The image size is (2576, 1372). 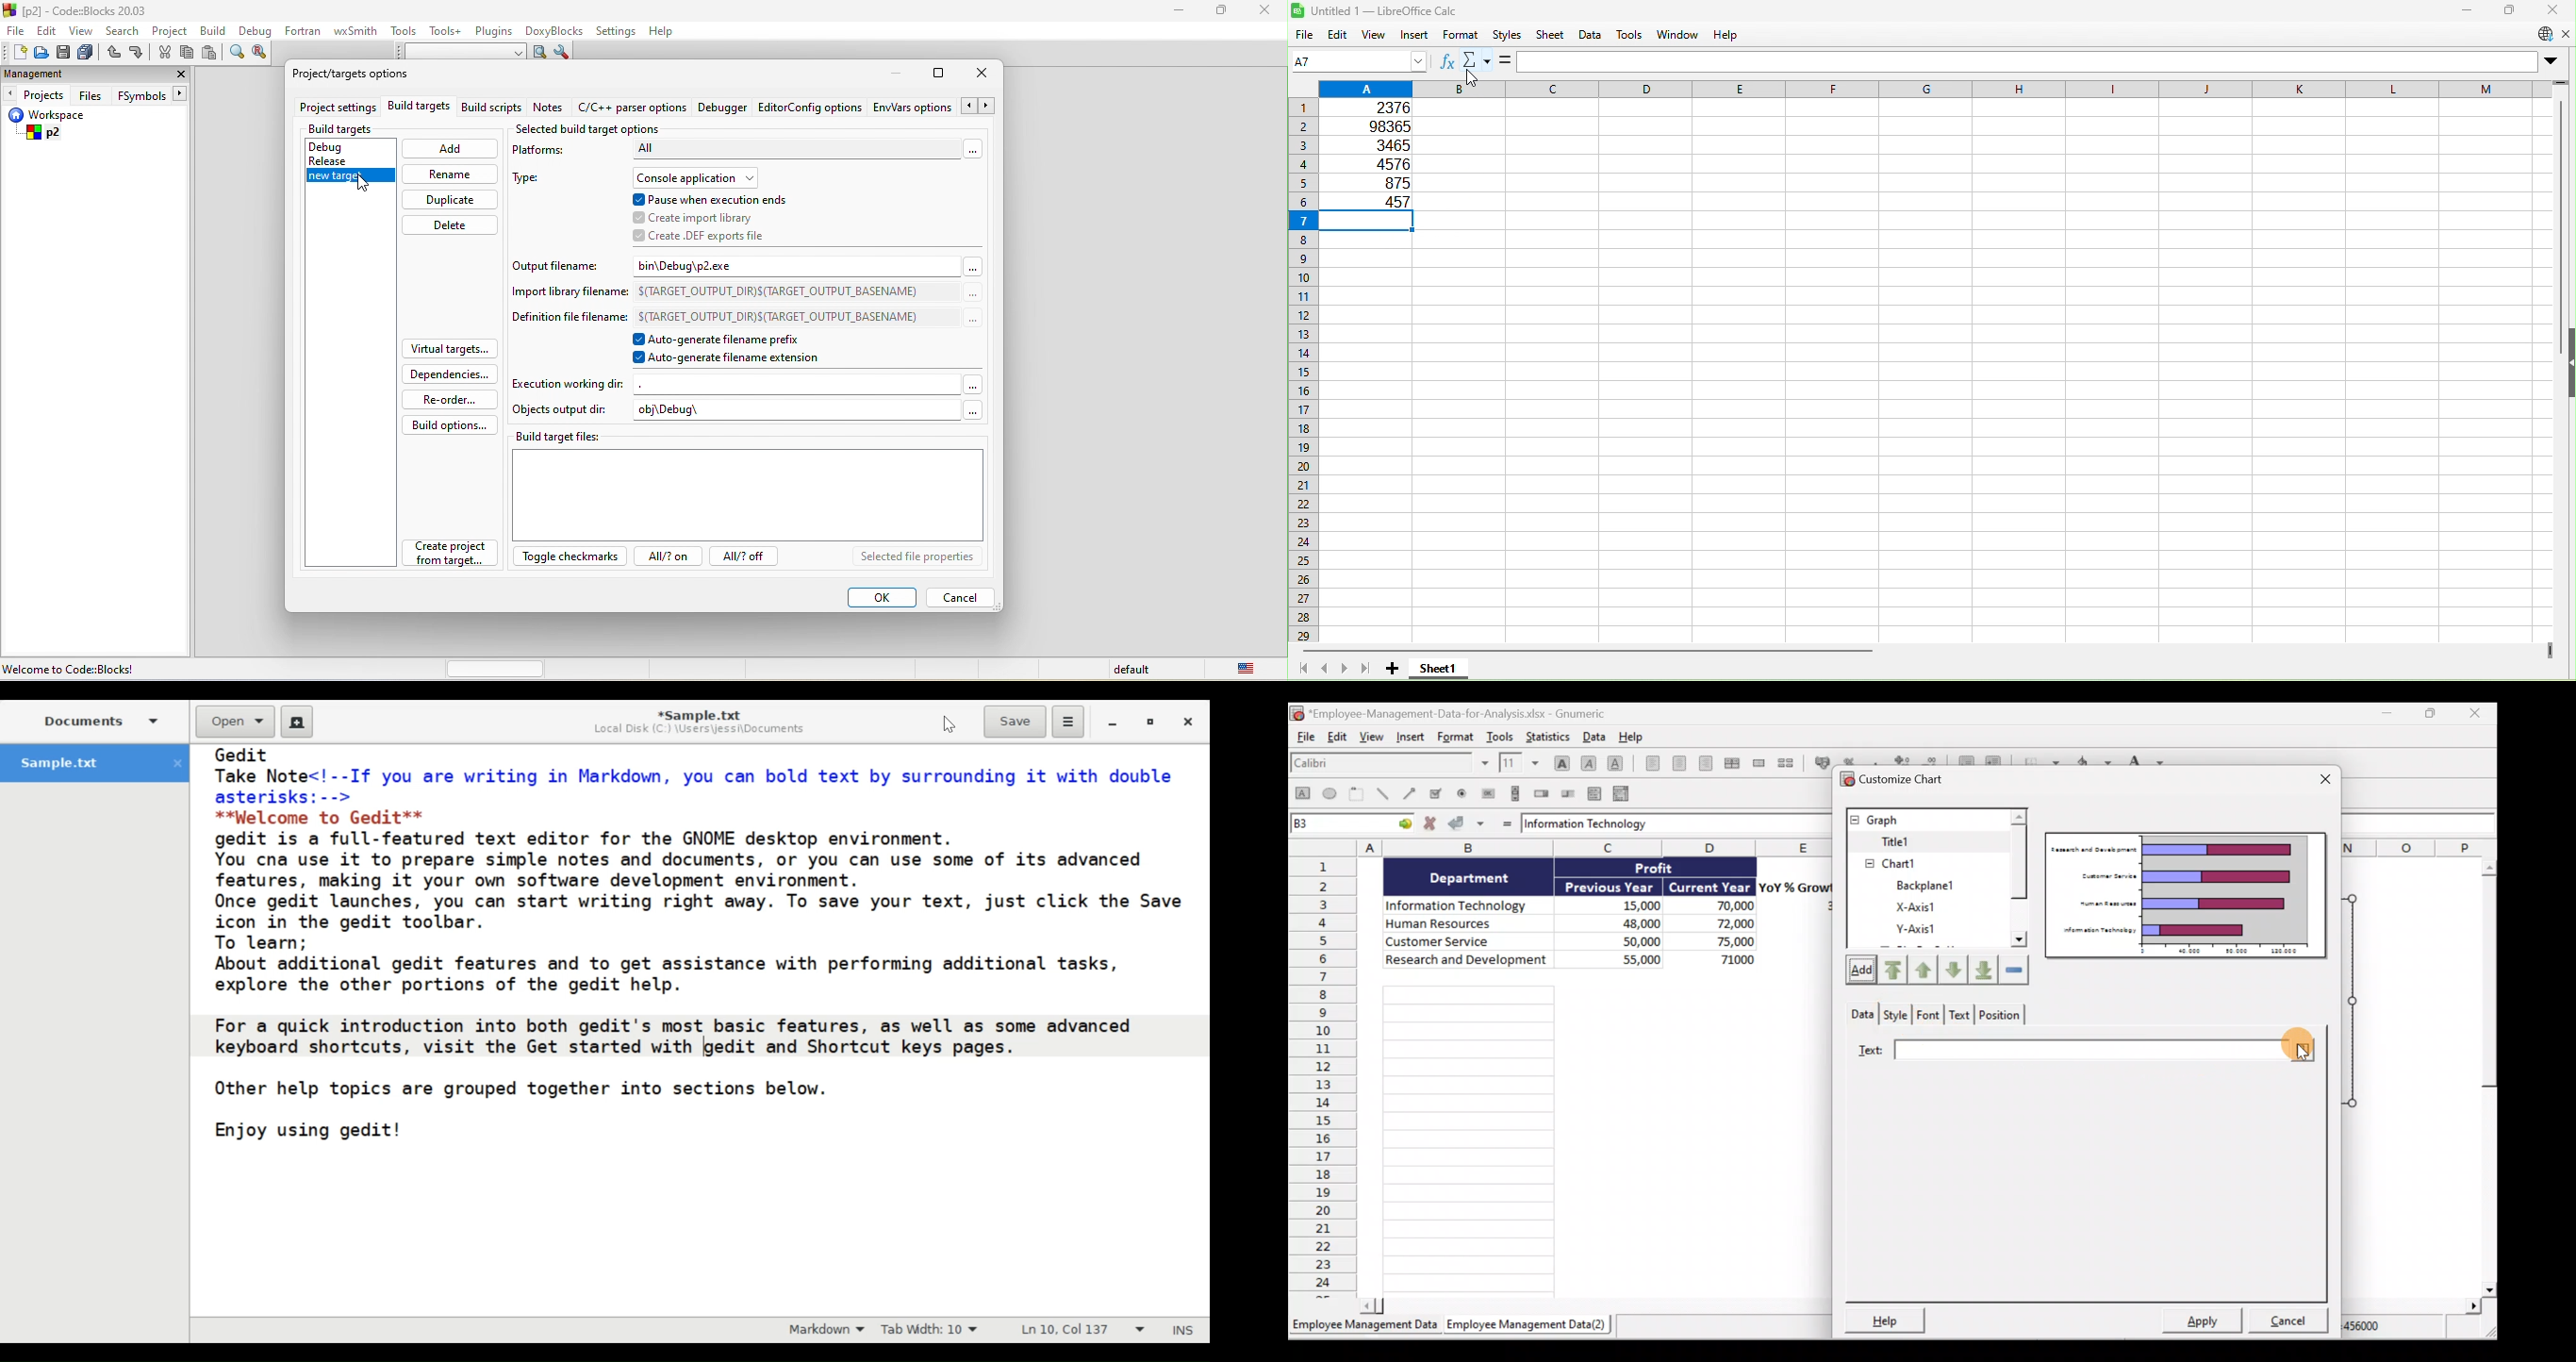 I want to click on selected build target options, so click(x=590, y=128).